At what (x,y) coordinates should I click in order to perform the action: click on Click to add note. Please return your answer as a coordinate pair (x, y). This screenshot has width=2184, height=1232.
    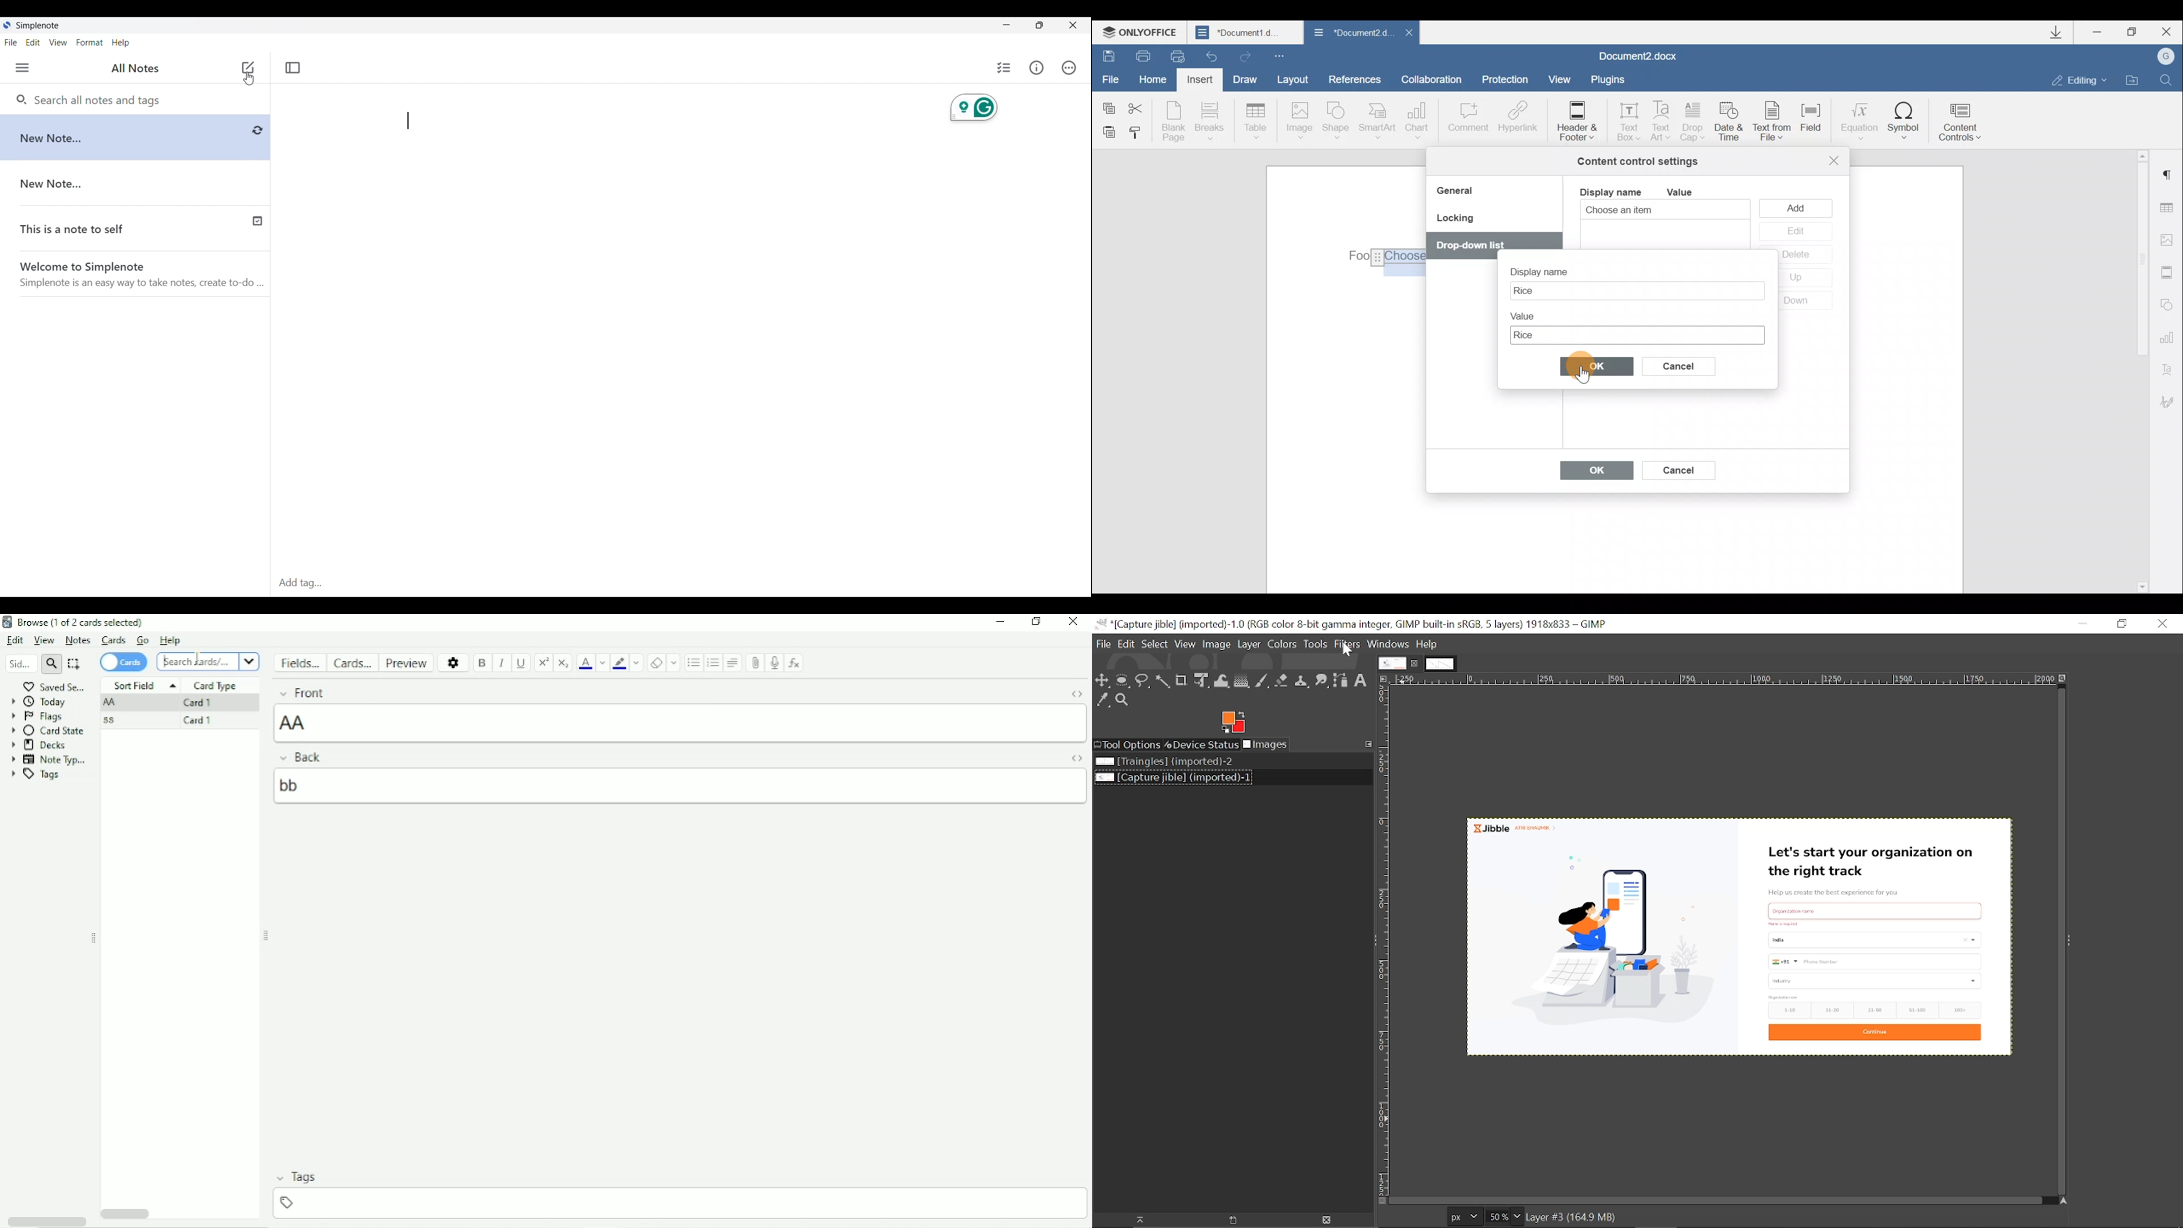
    Looking at the image, I should click on (248, 67).